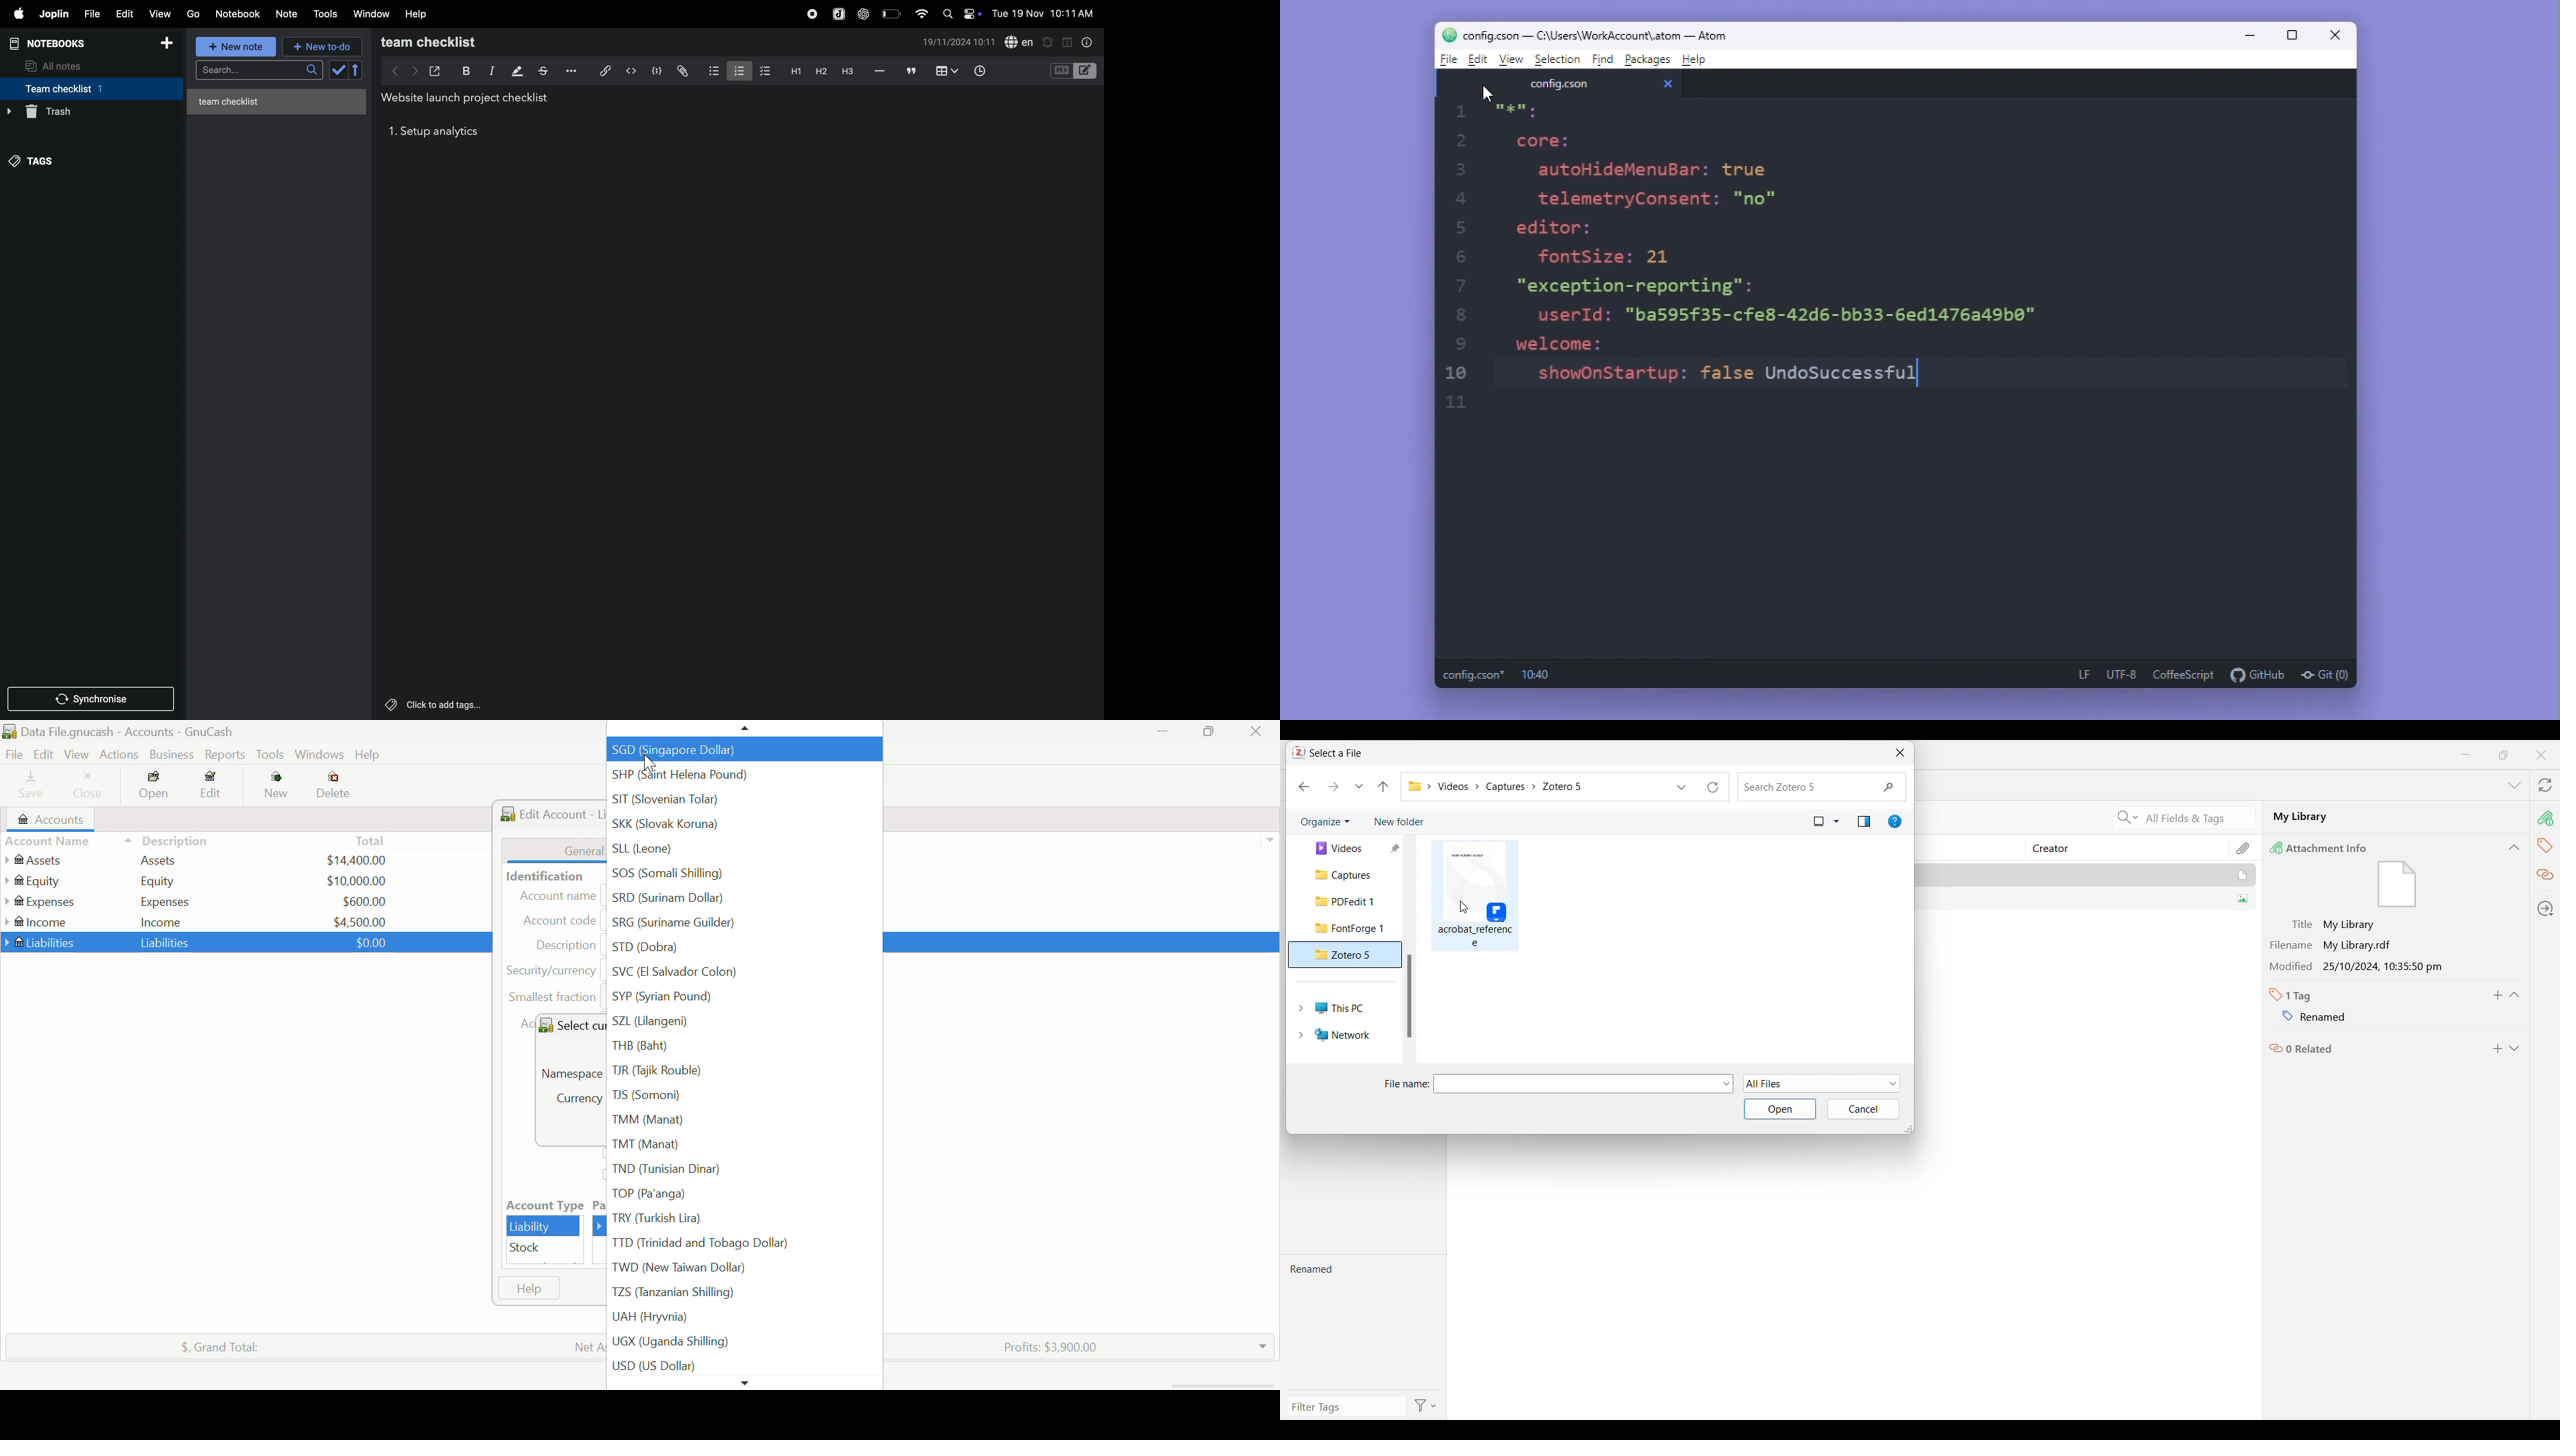 The width and height of the screenshot is (2576, 1456). I want to click on Minimise, so click(2250, 34).